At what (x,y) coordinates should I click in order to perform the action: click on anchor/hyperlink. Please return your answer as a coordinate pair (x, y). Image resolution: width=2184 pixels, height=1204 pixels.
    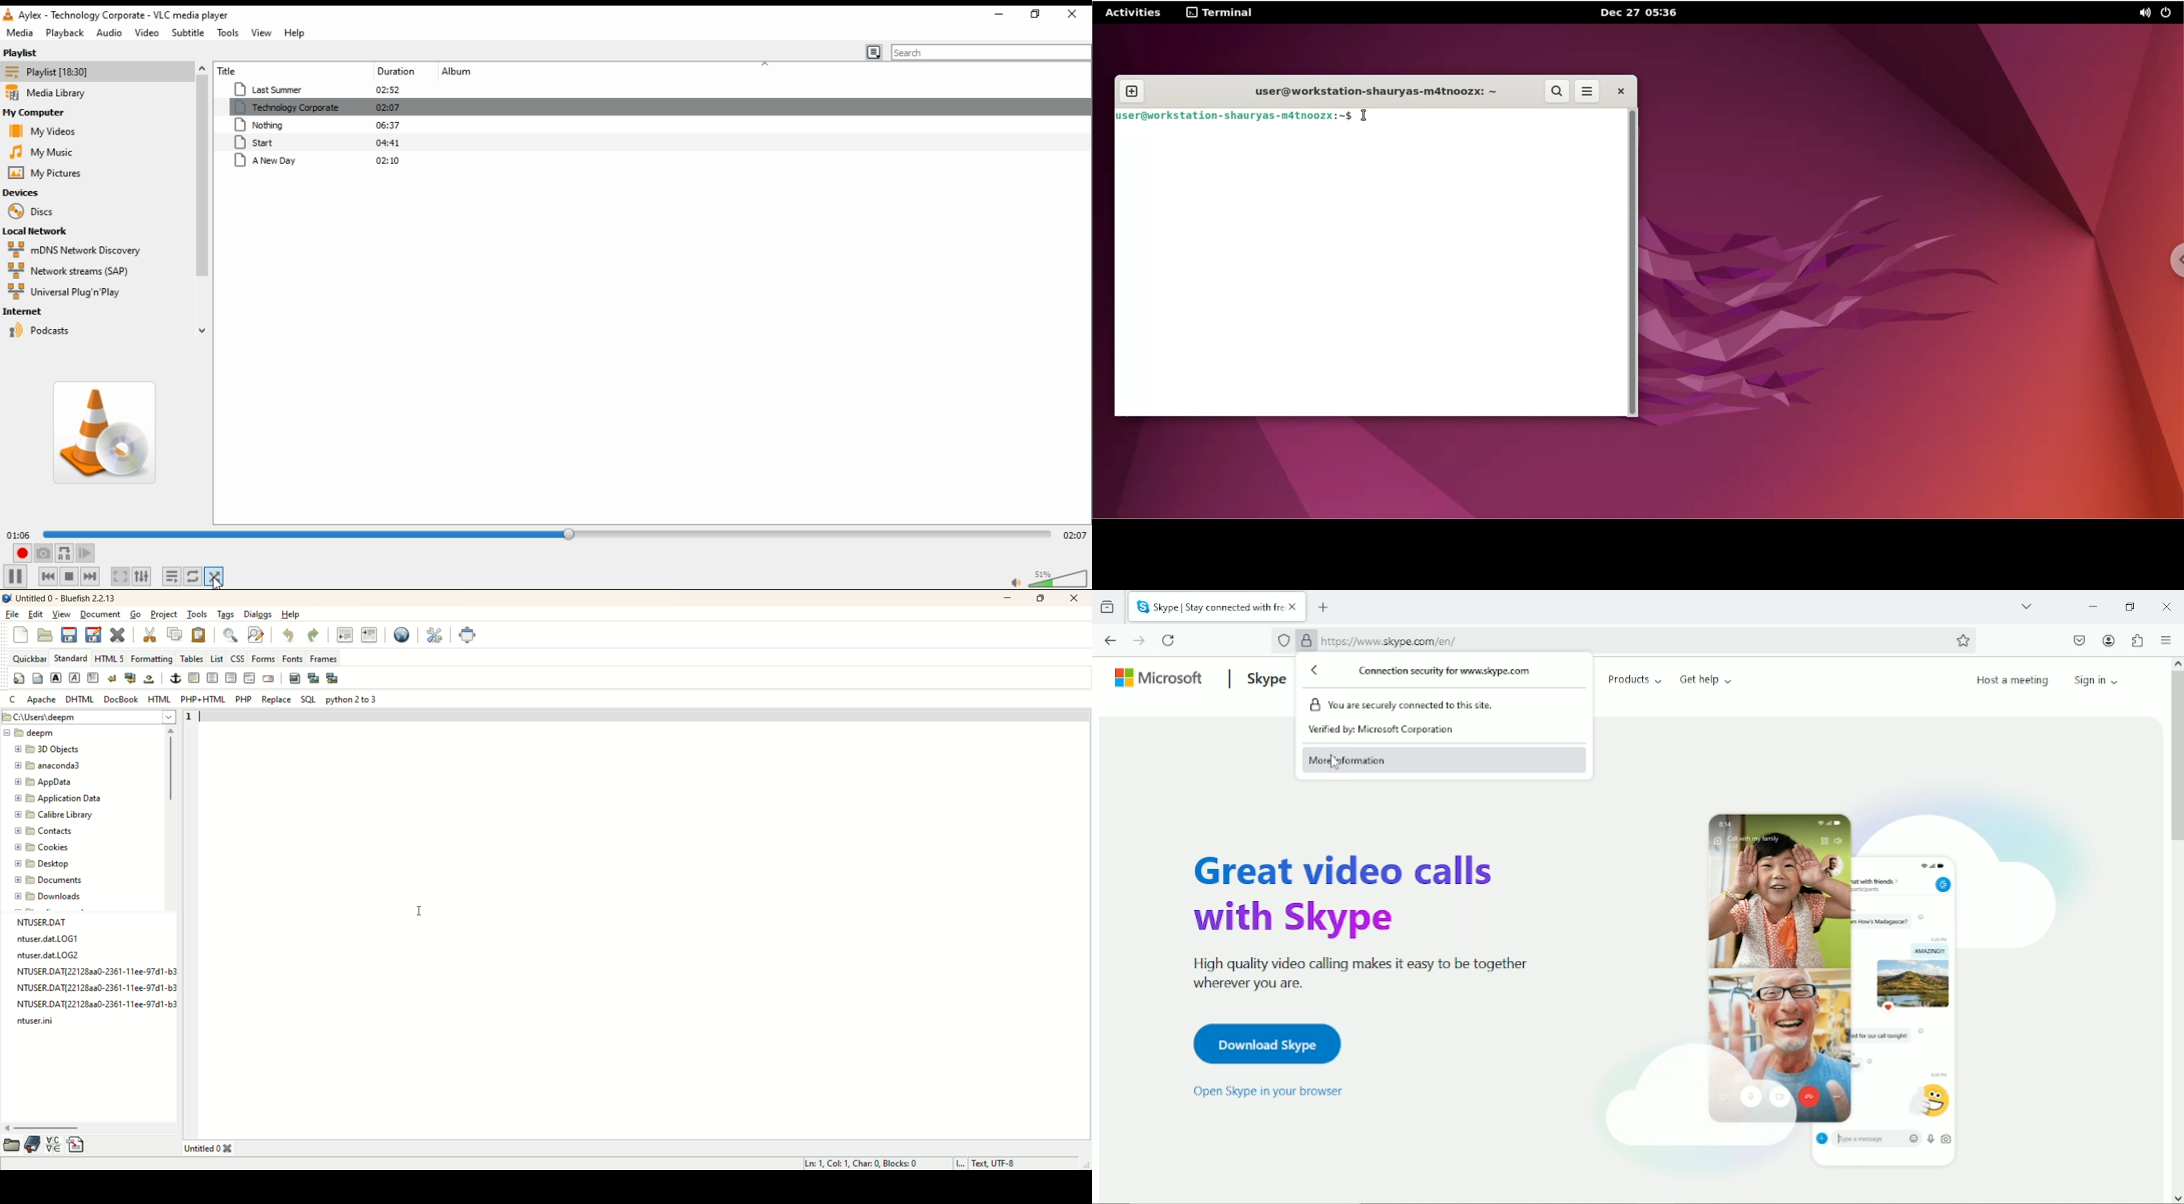
    Looking at the image, I should click on (175, 679).